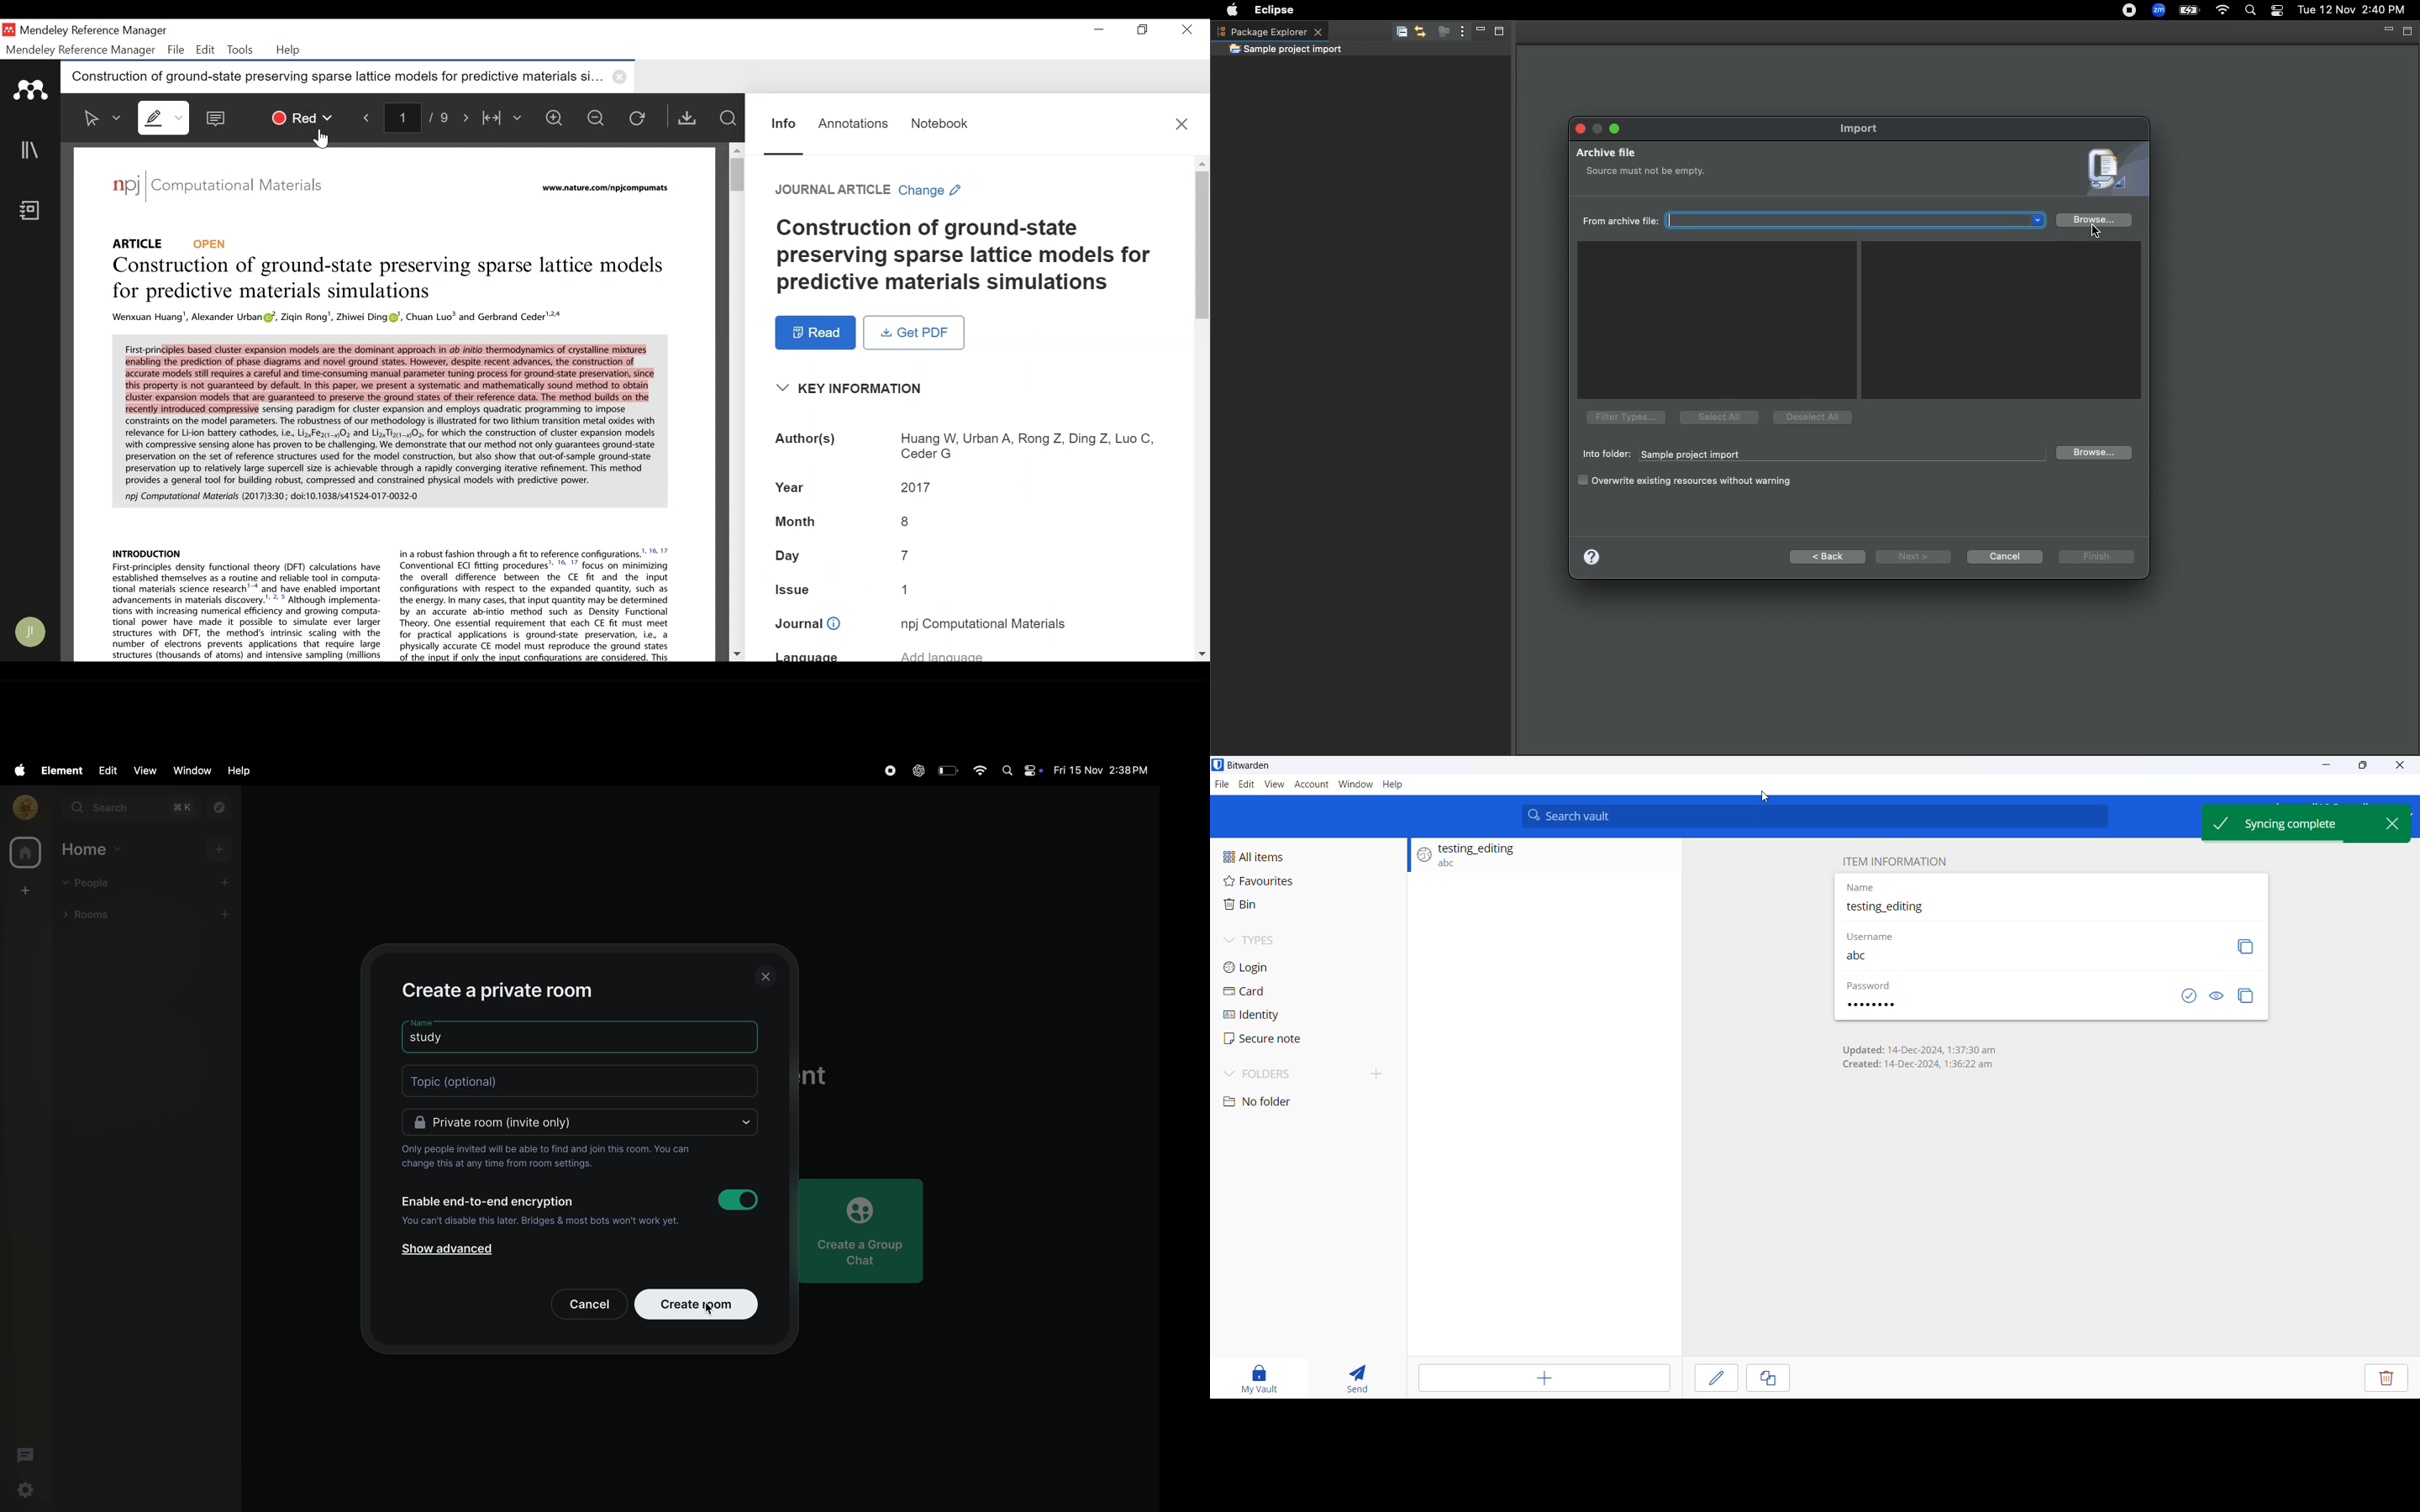 The height and width of the screenshot is (1512, 2436). Describe the element at coordinates (1880, 934) in the screenshot. I see `Username heading` at that location.